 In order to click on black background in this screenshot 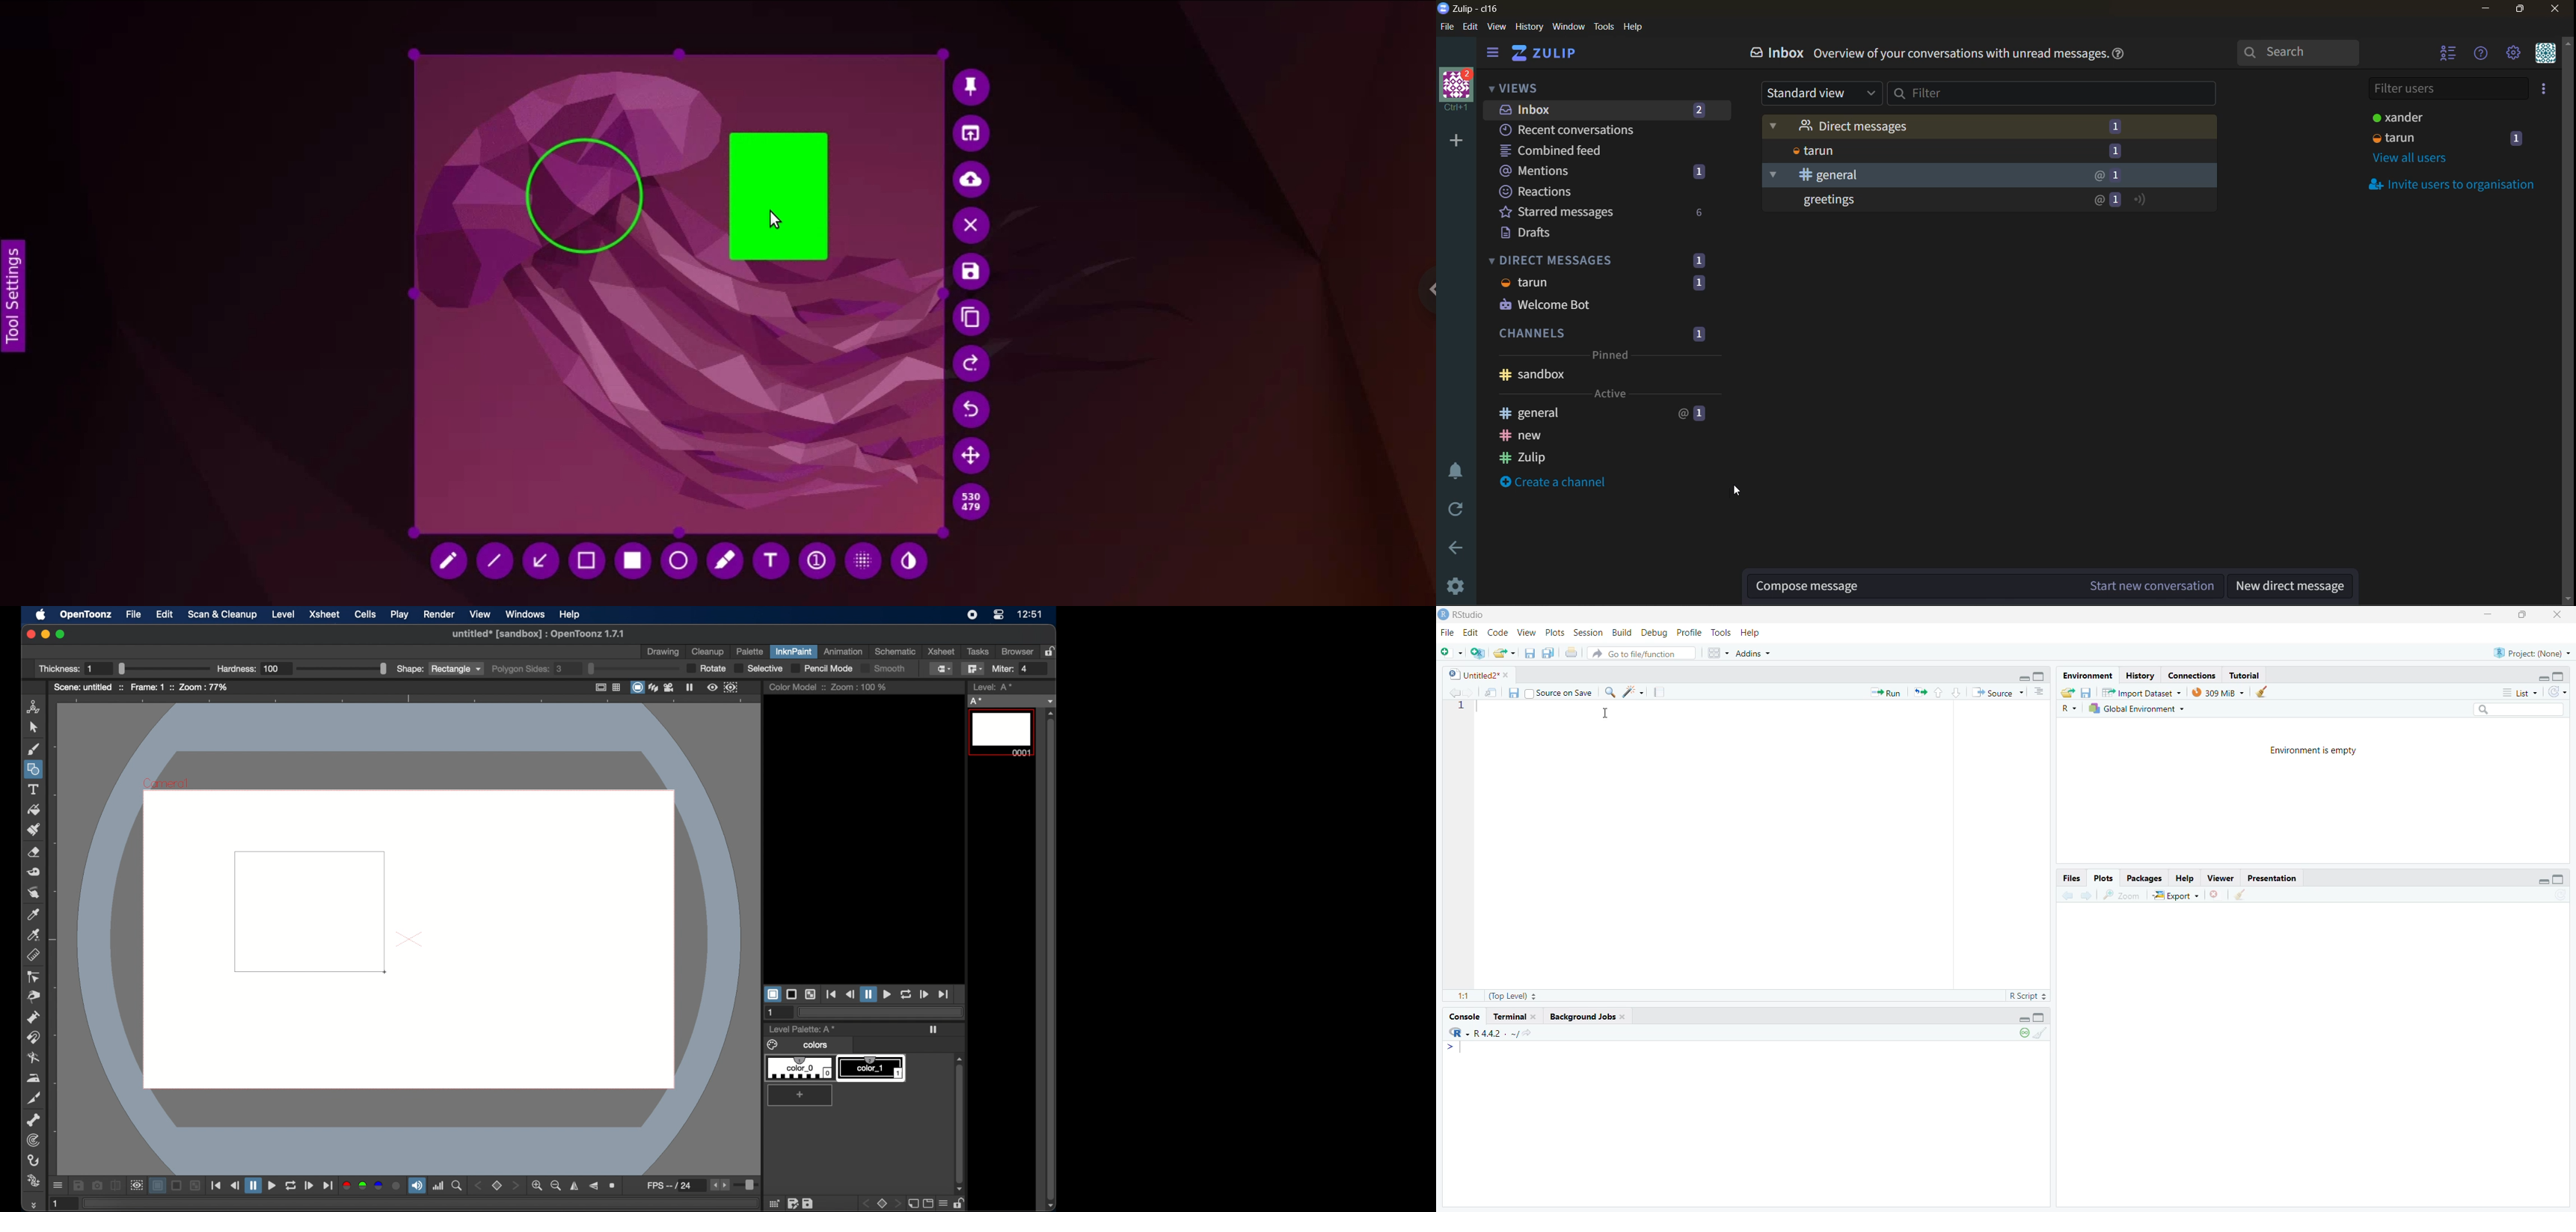, I will do `click(177, 1186)`.